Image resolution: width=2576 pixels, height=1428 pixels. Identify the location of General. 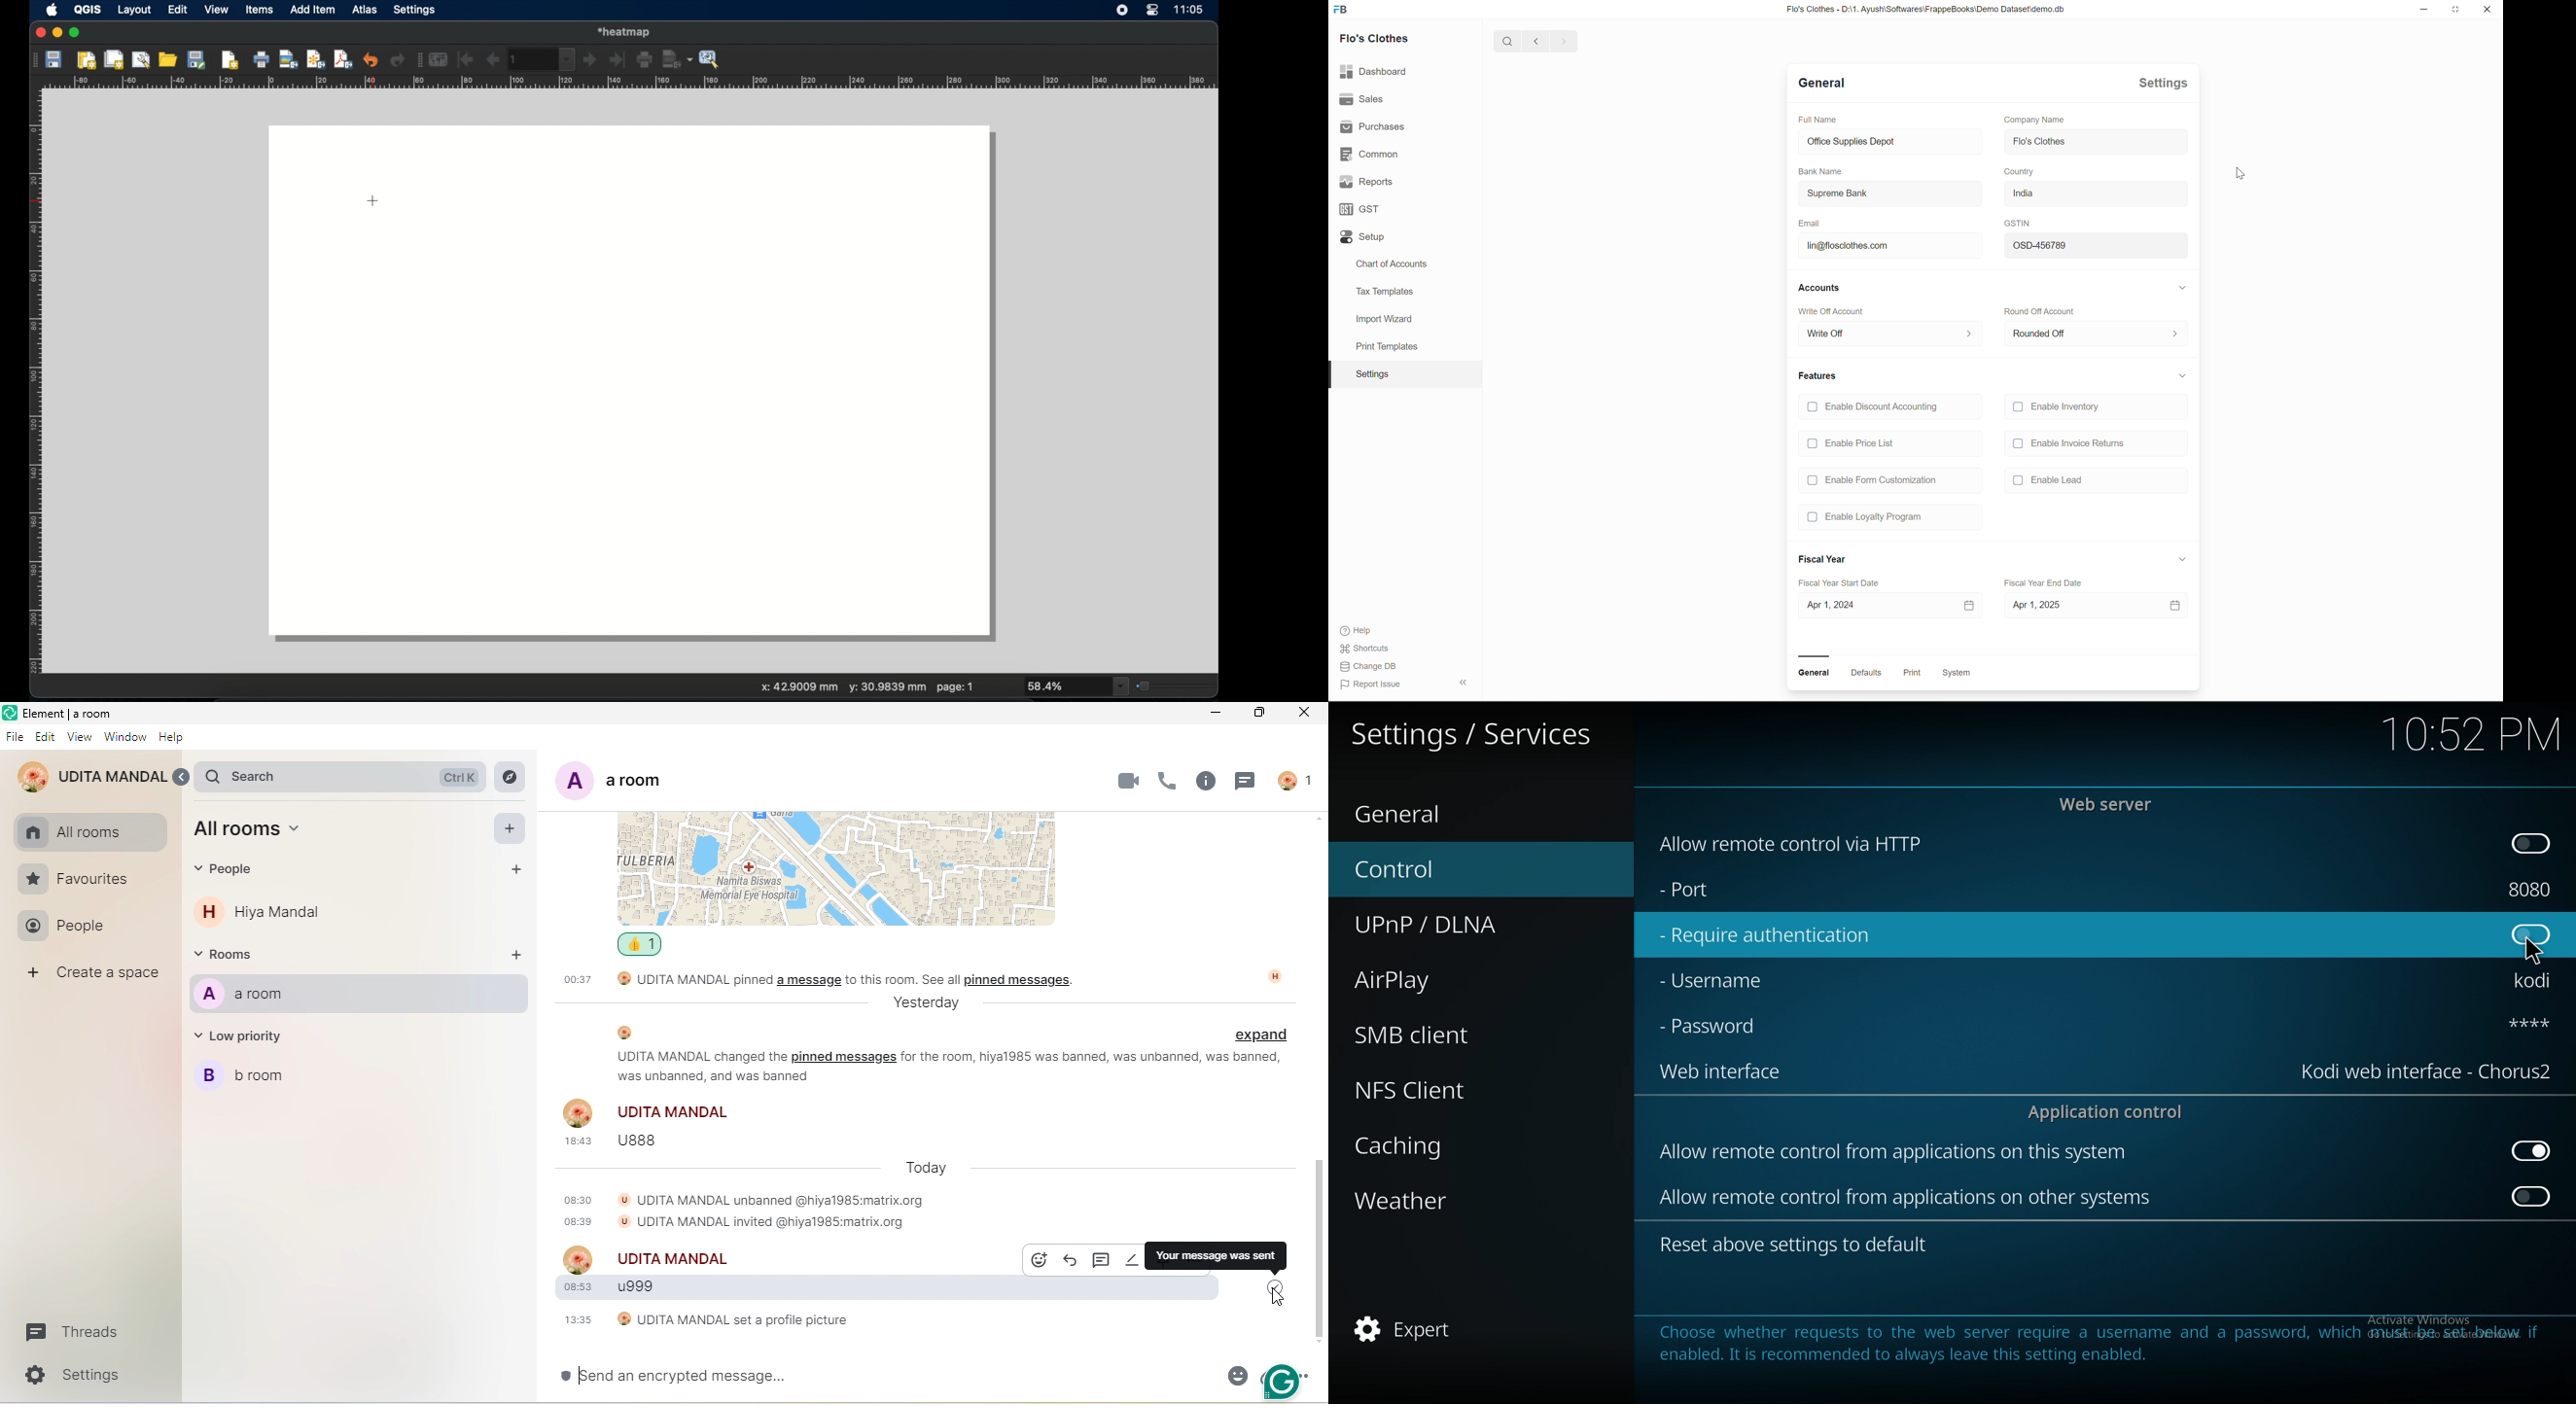
(1819, 82).